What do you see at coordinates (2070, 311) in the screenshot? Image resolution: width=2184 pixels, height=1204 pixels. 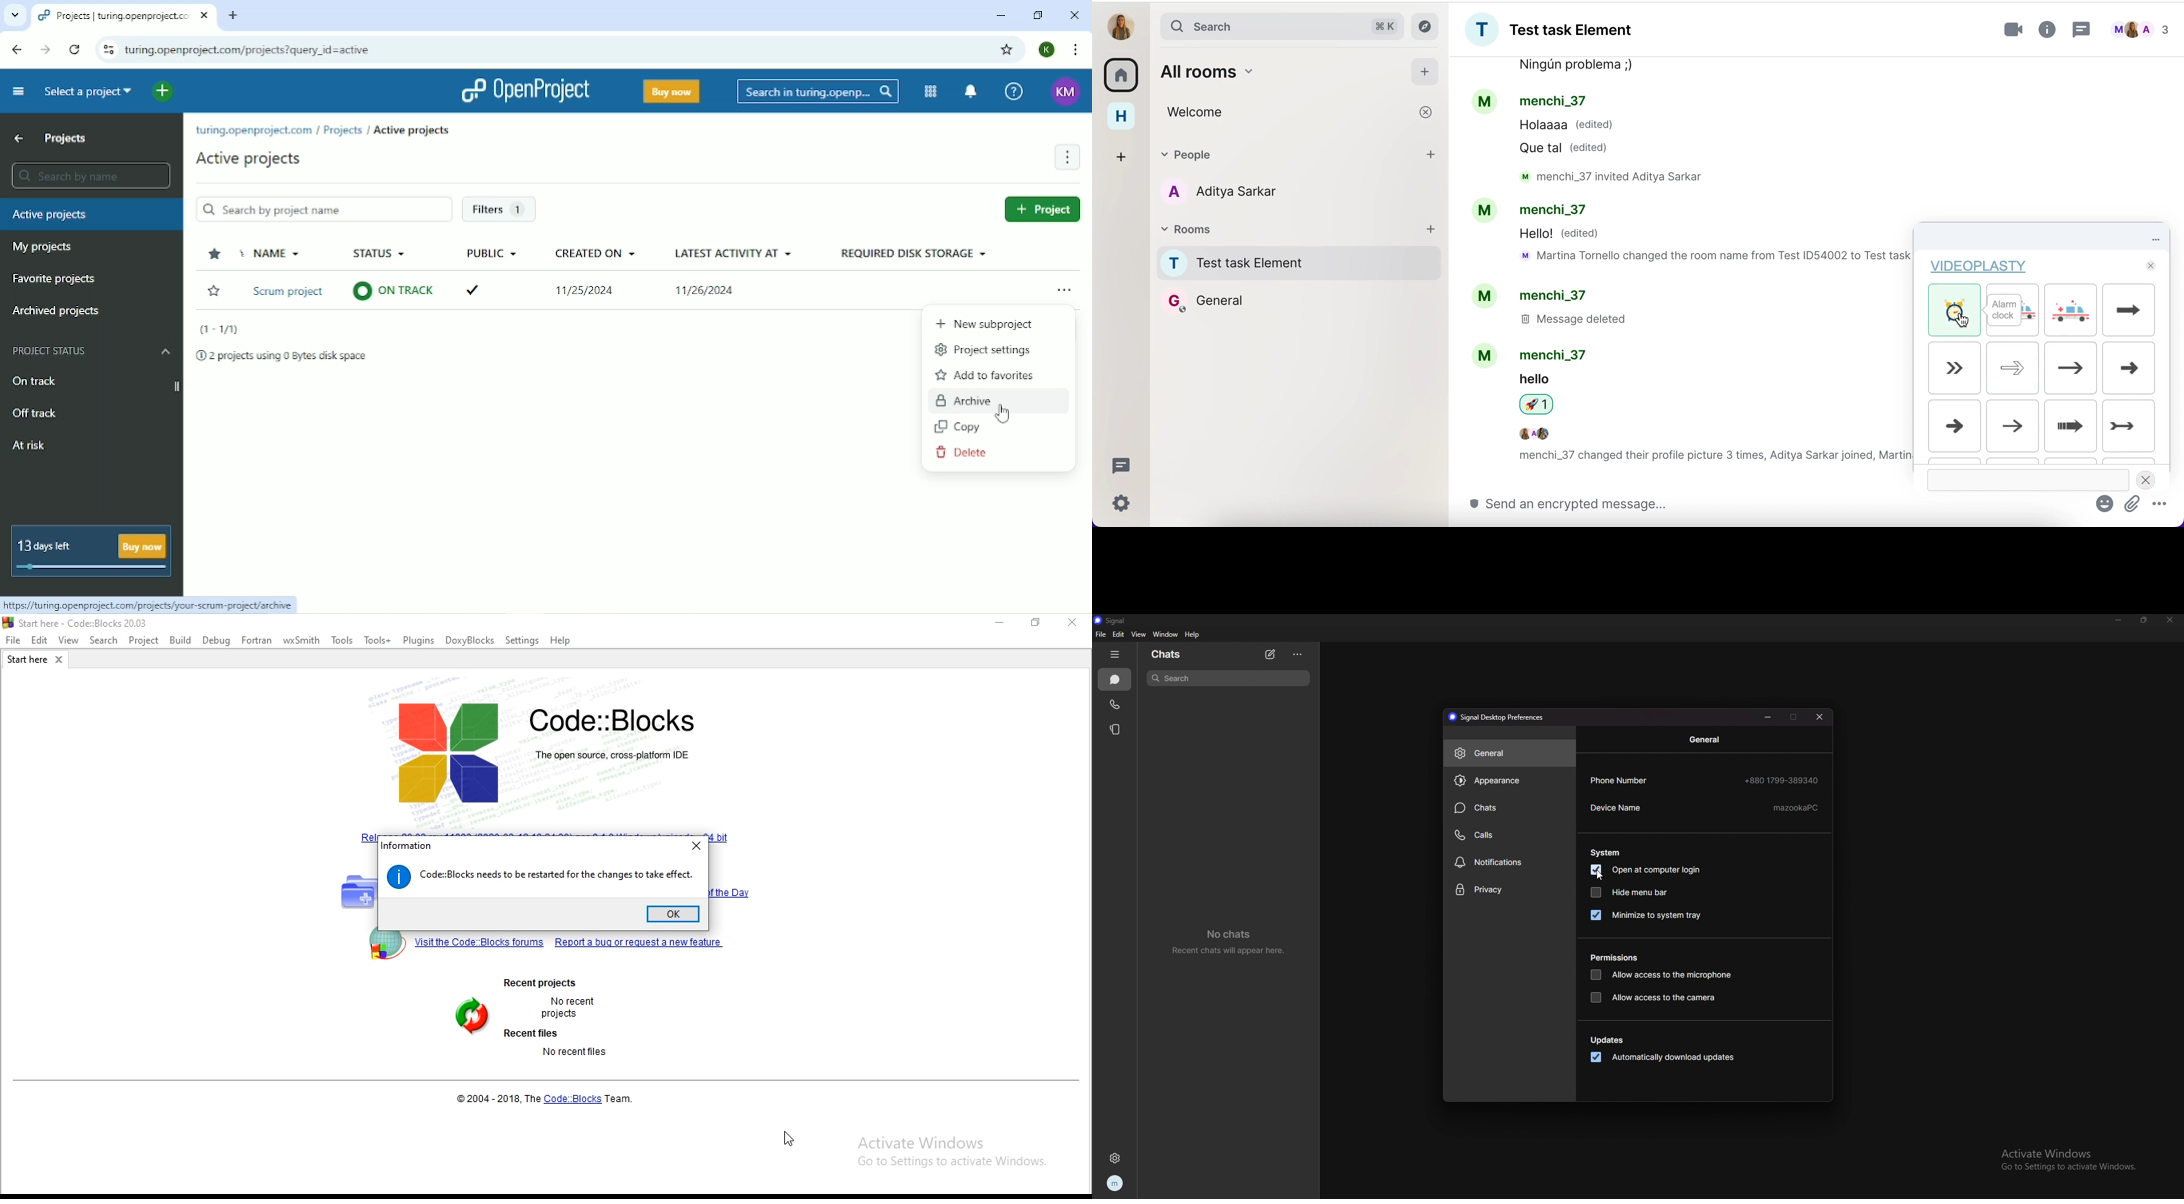 I see `gif3` at bounding box center [2070, 311].